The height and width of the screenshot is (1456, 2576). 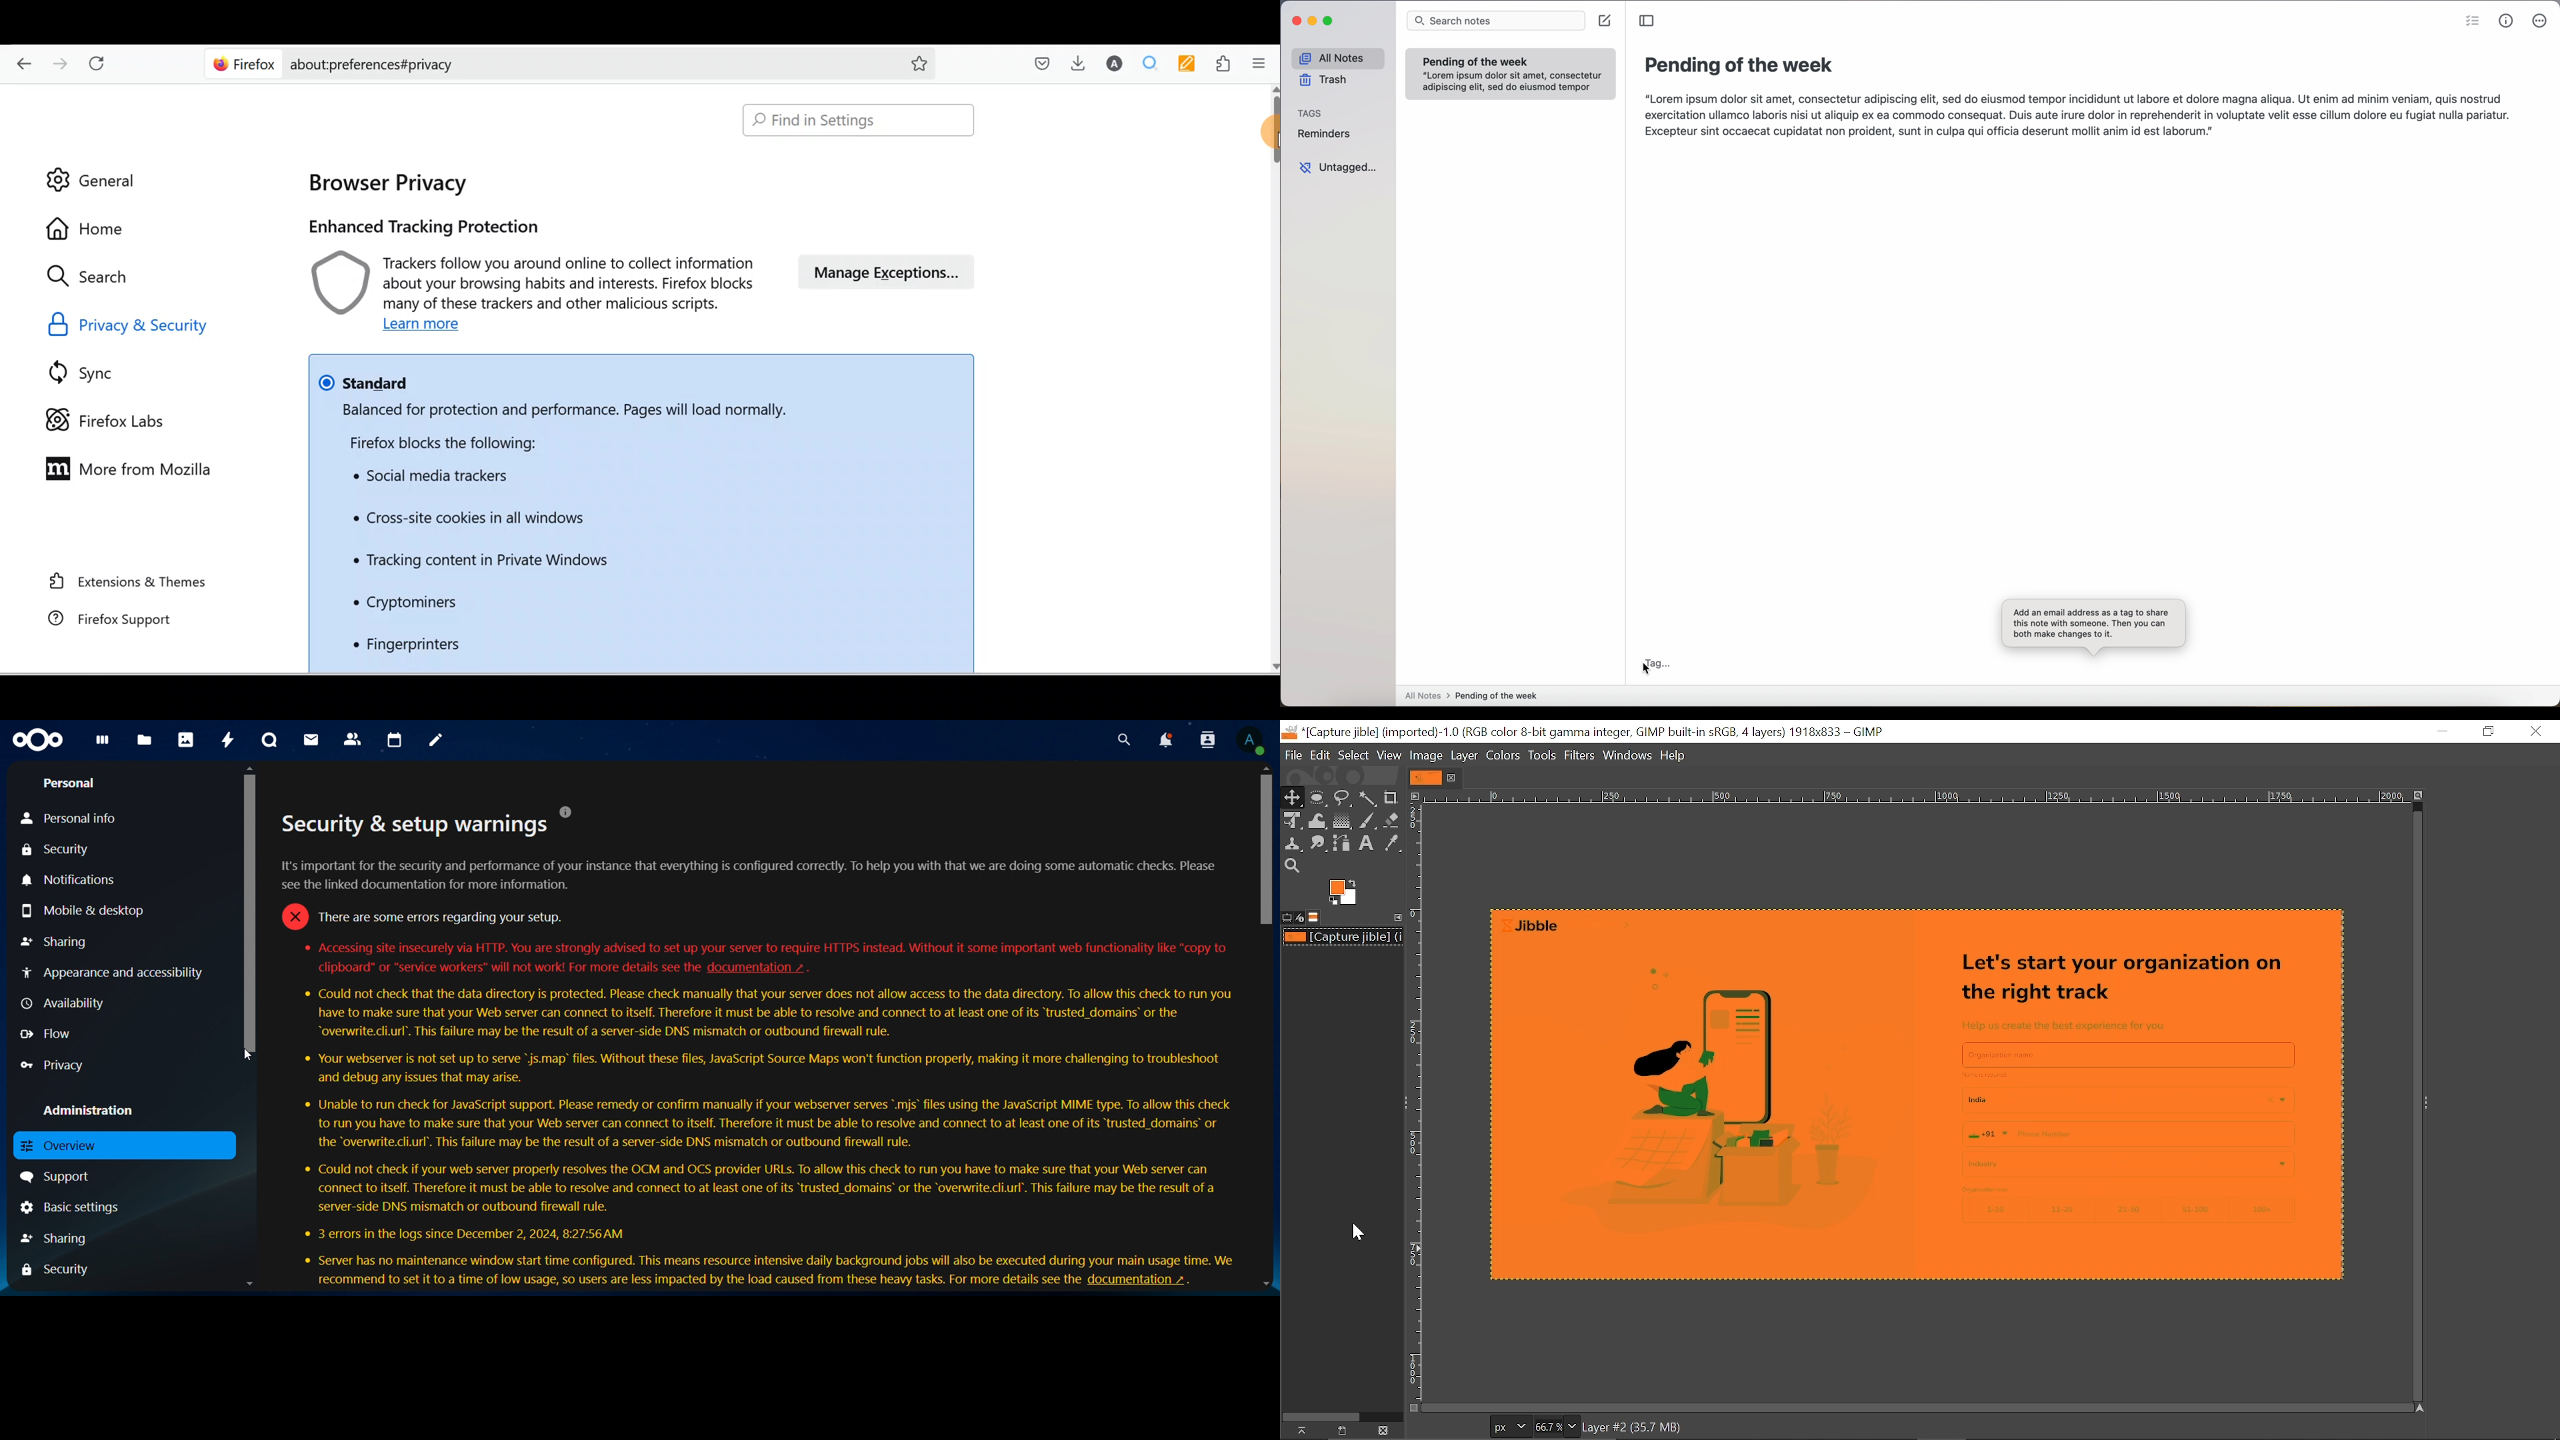 I want to click on Search, so click(x=87, y=277).